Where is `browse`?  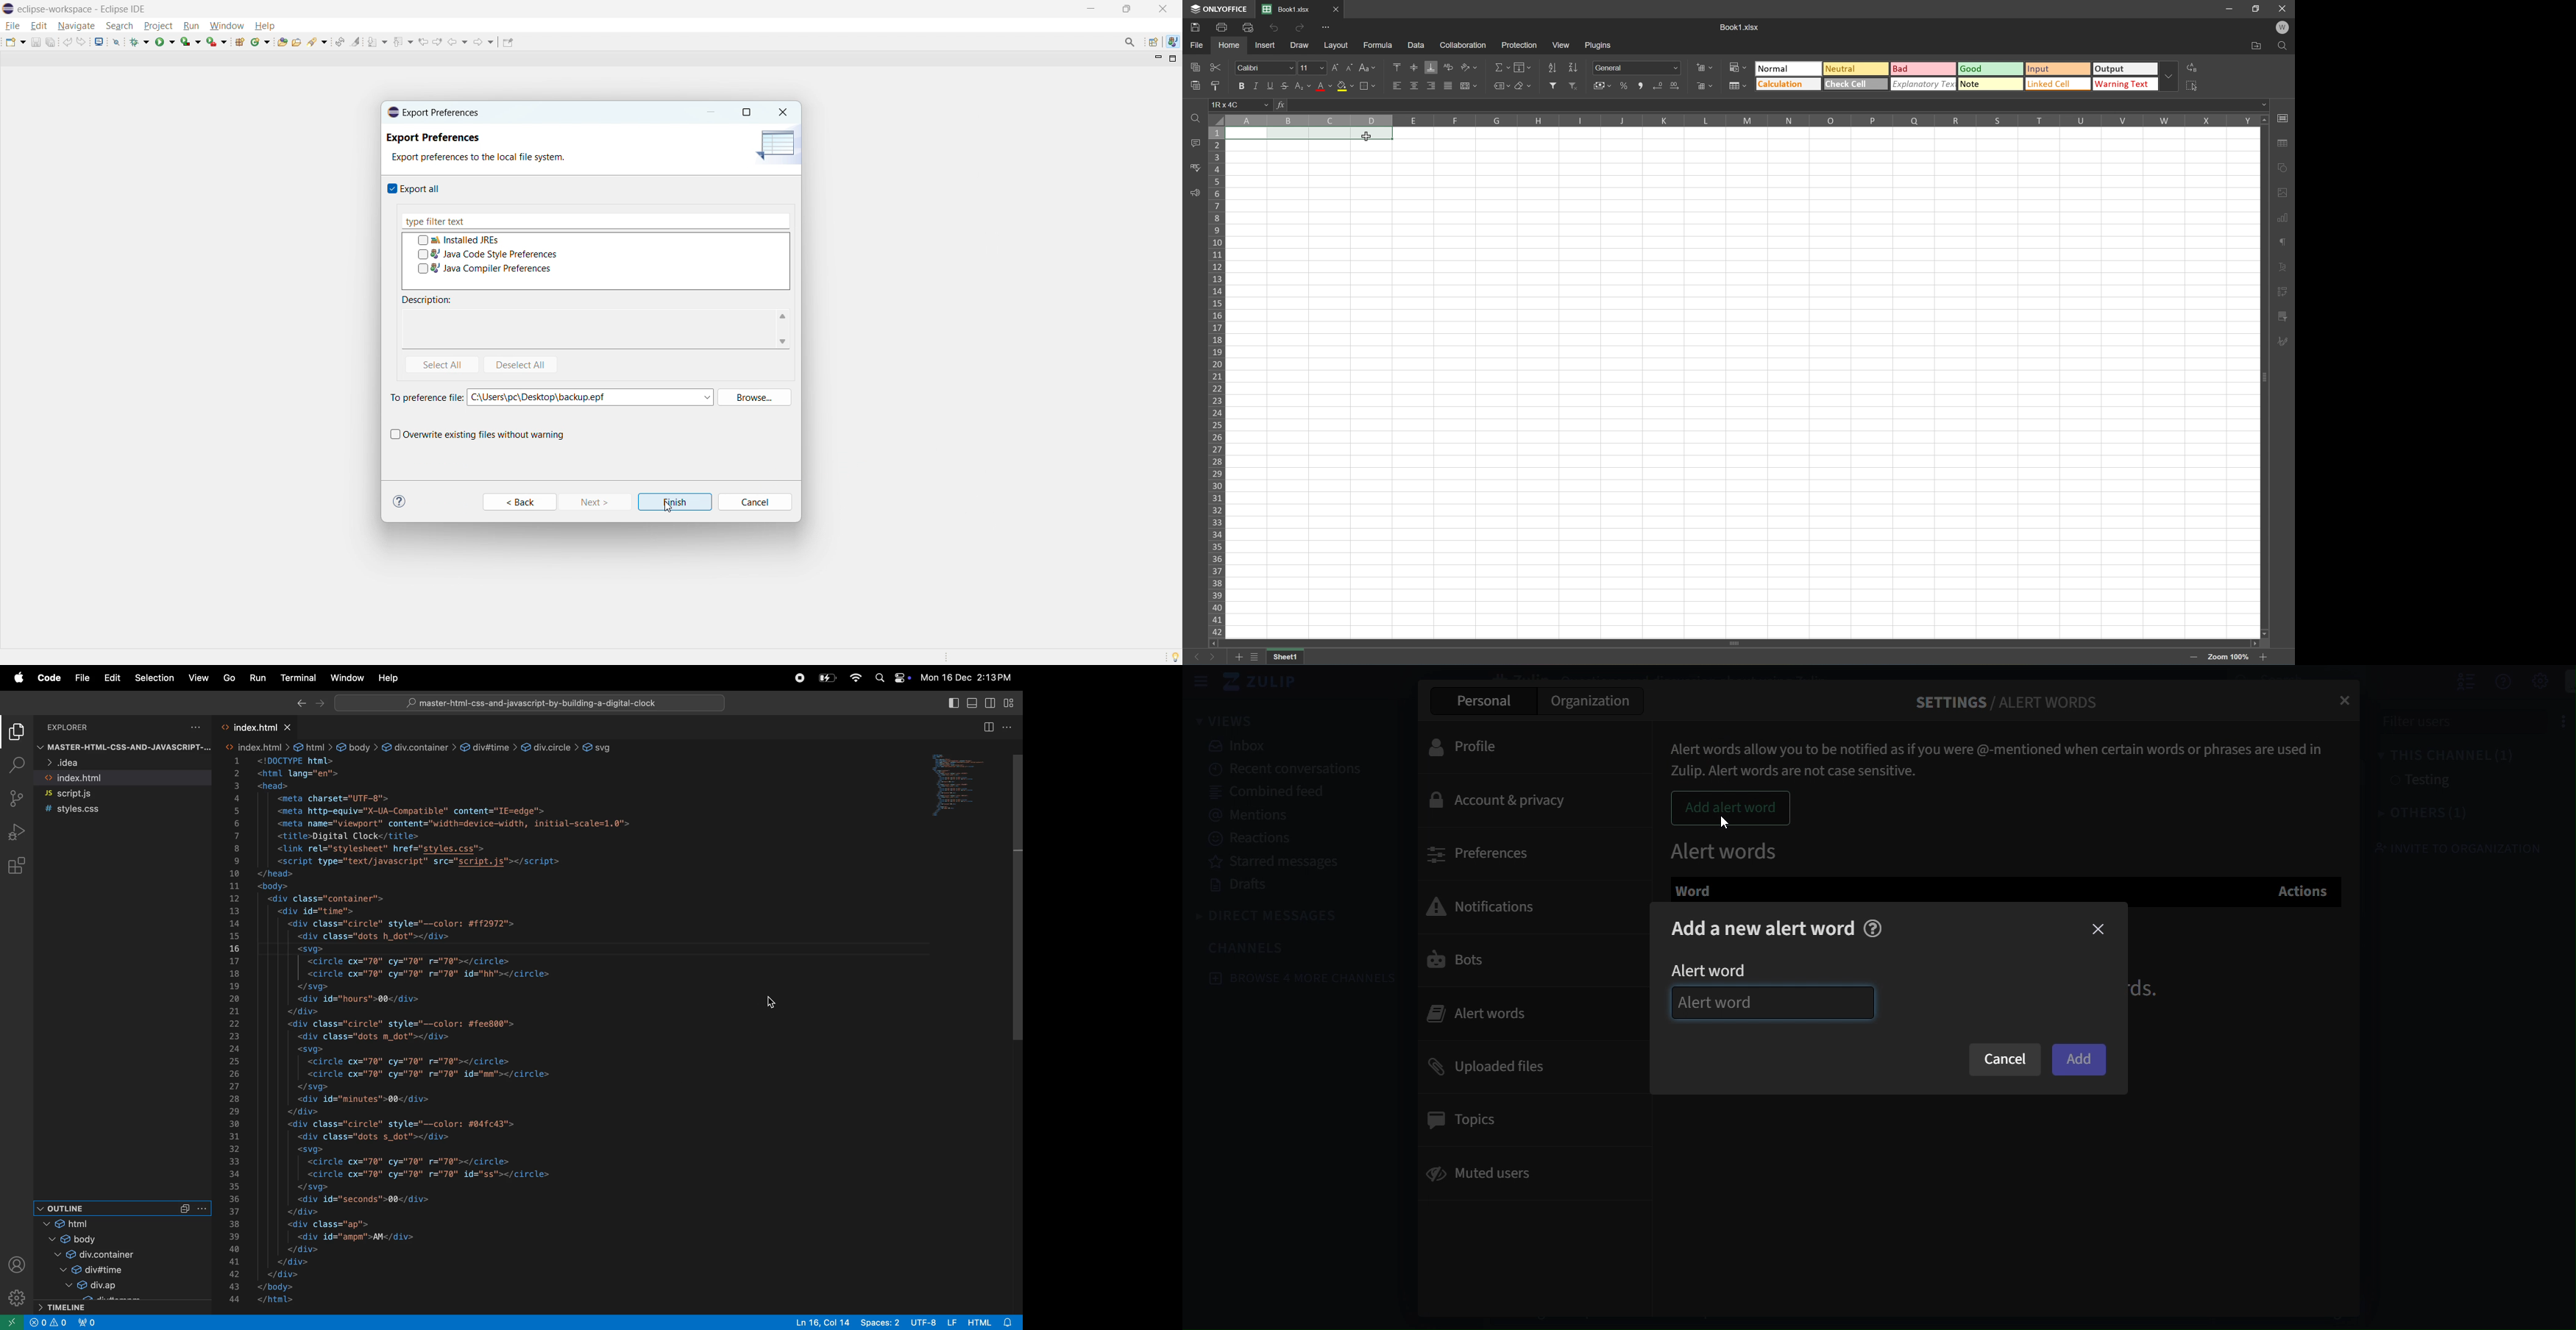 browse is located at coordinates (754, 398).